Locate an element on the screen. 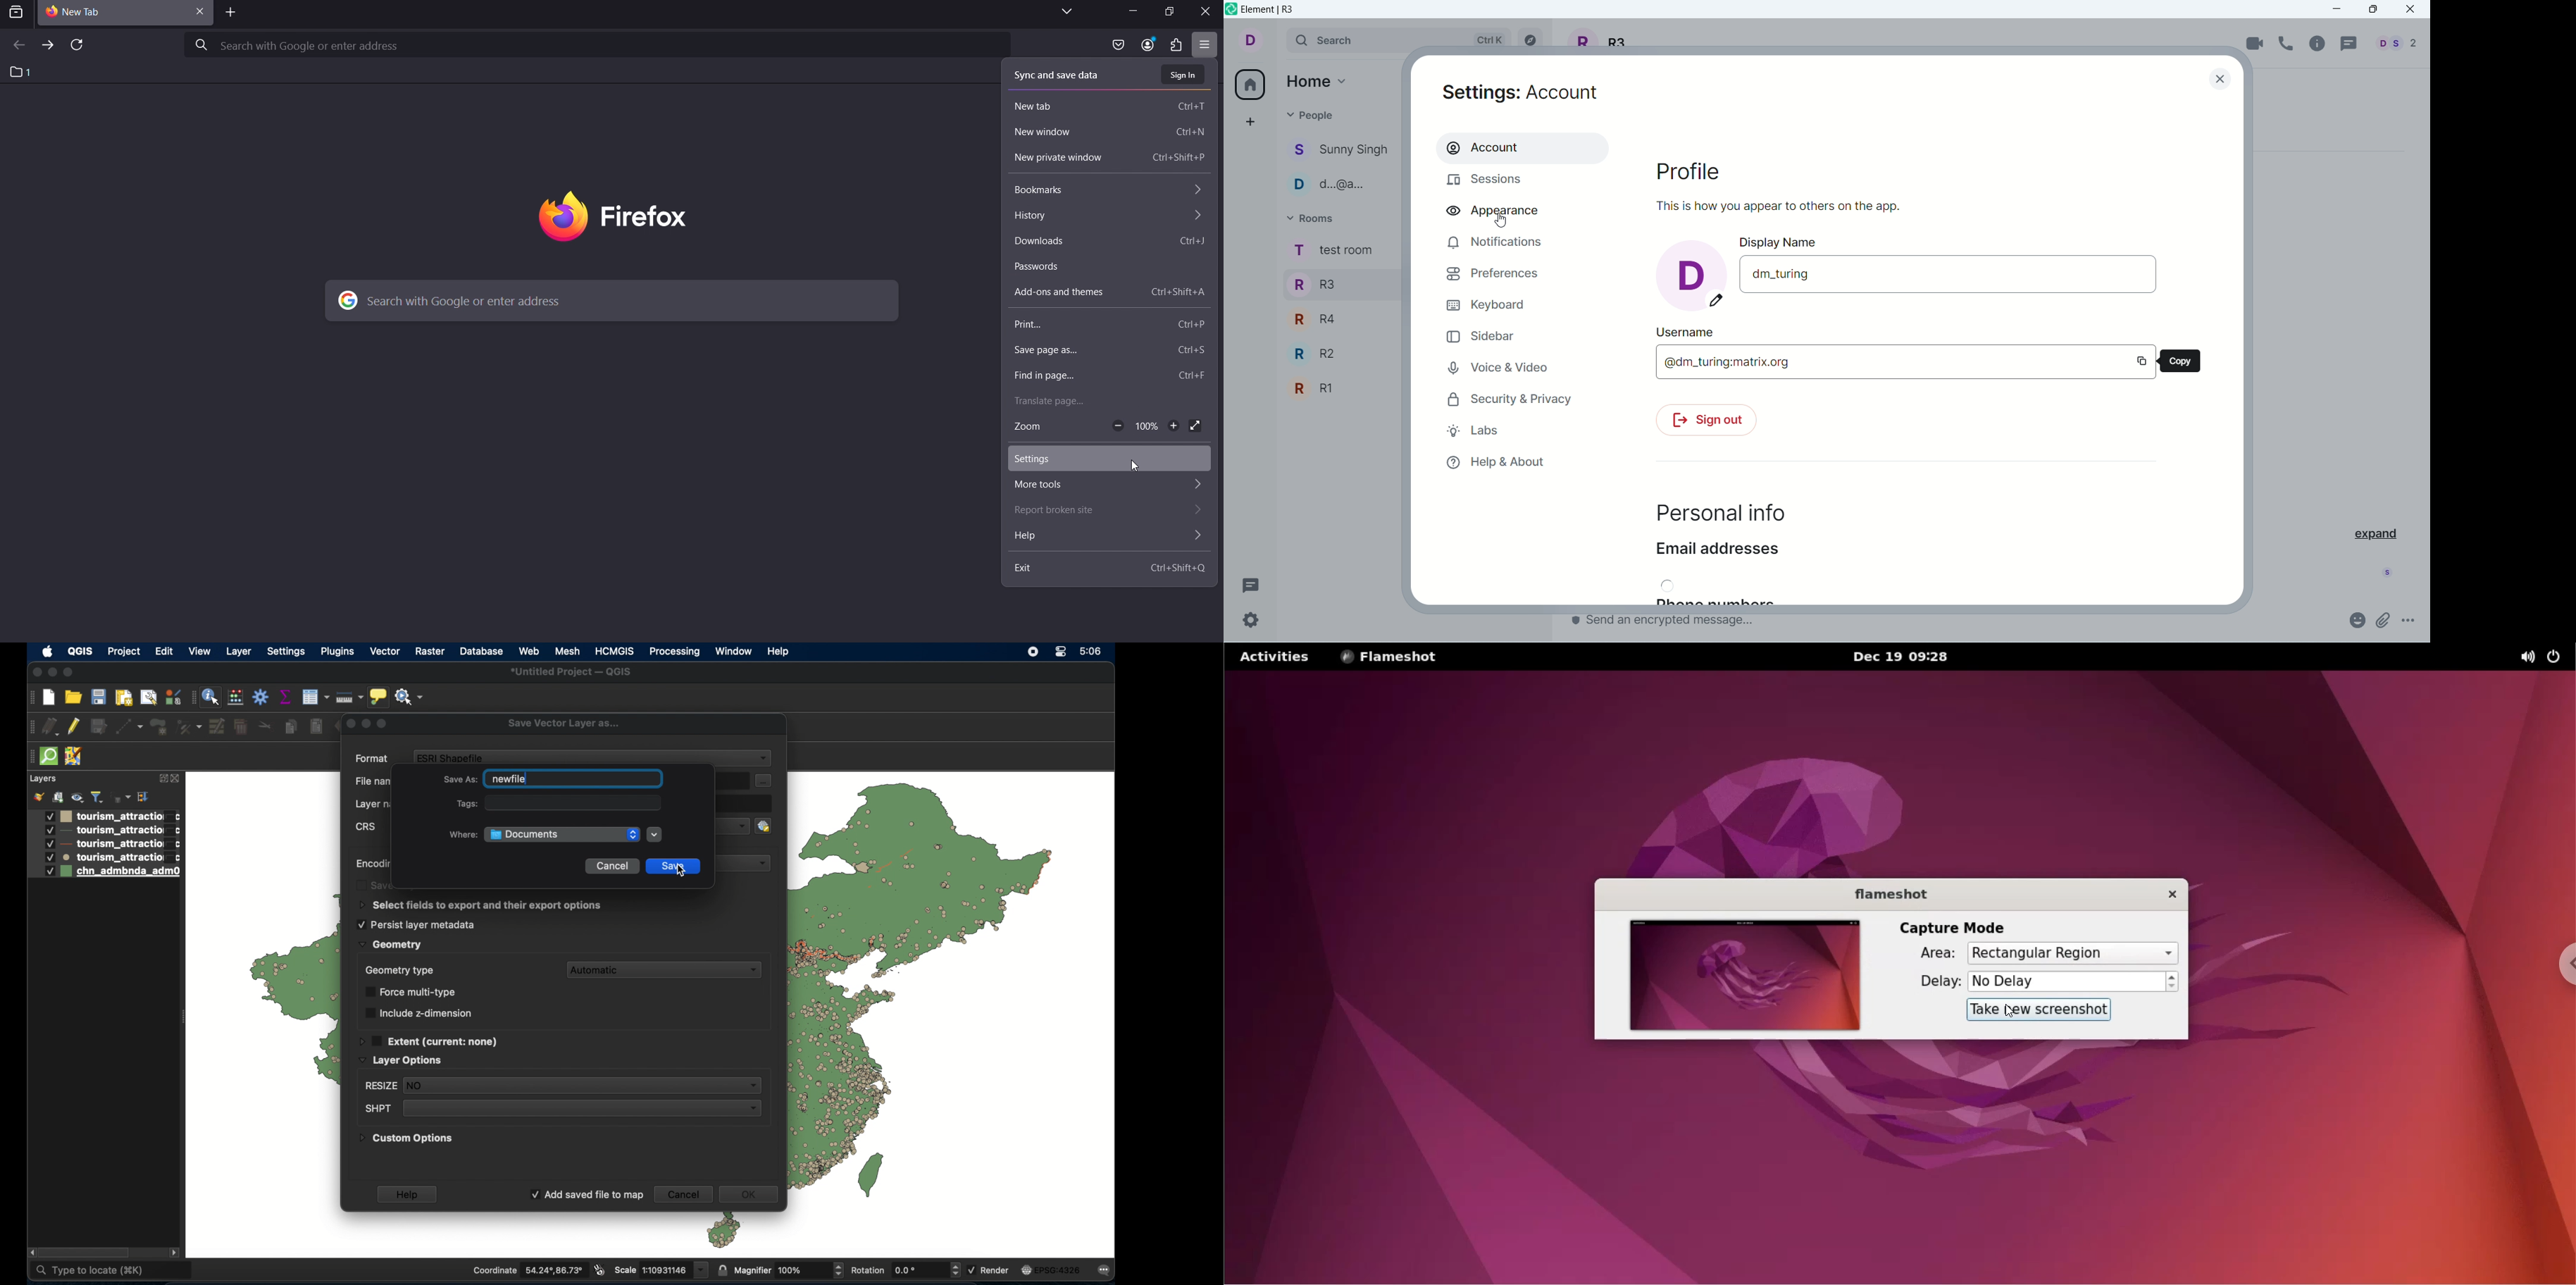 The image size is (2576, 1288). explore rooms is located at coordinates (1532, 40).